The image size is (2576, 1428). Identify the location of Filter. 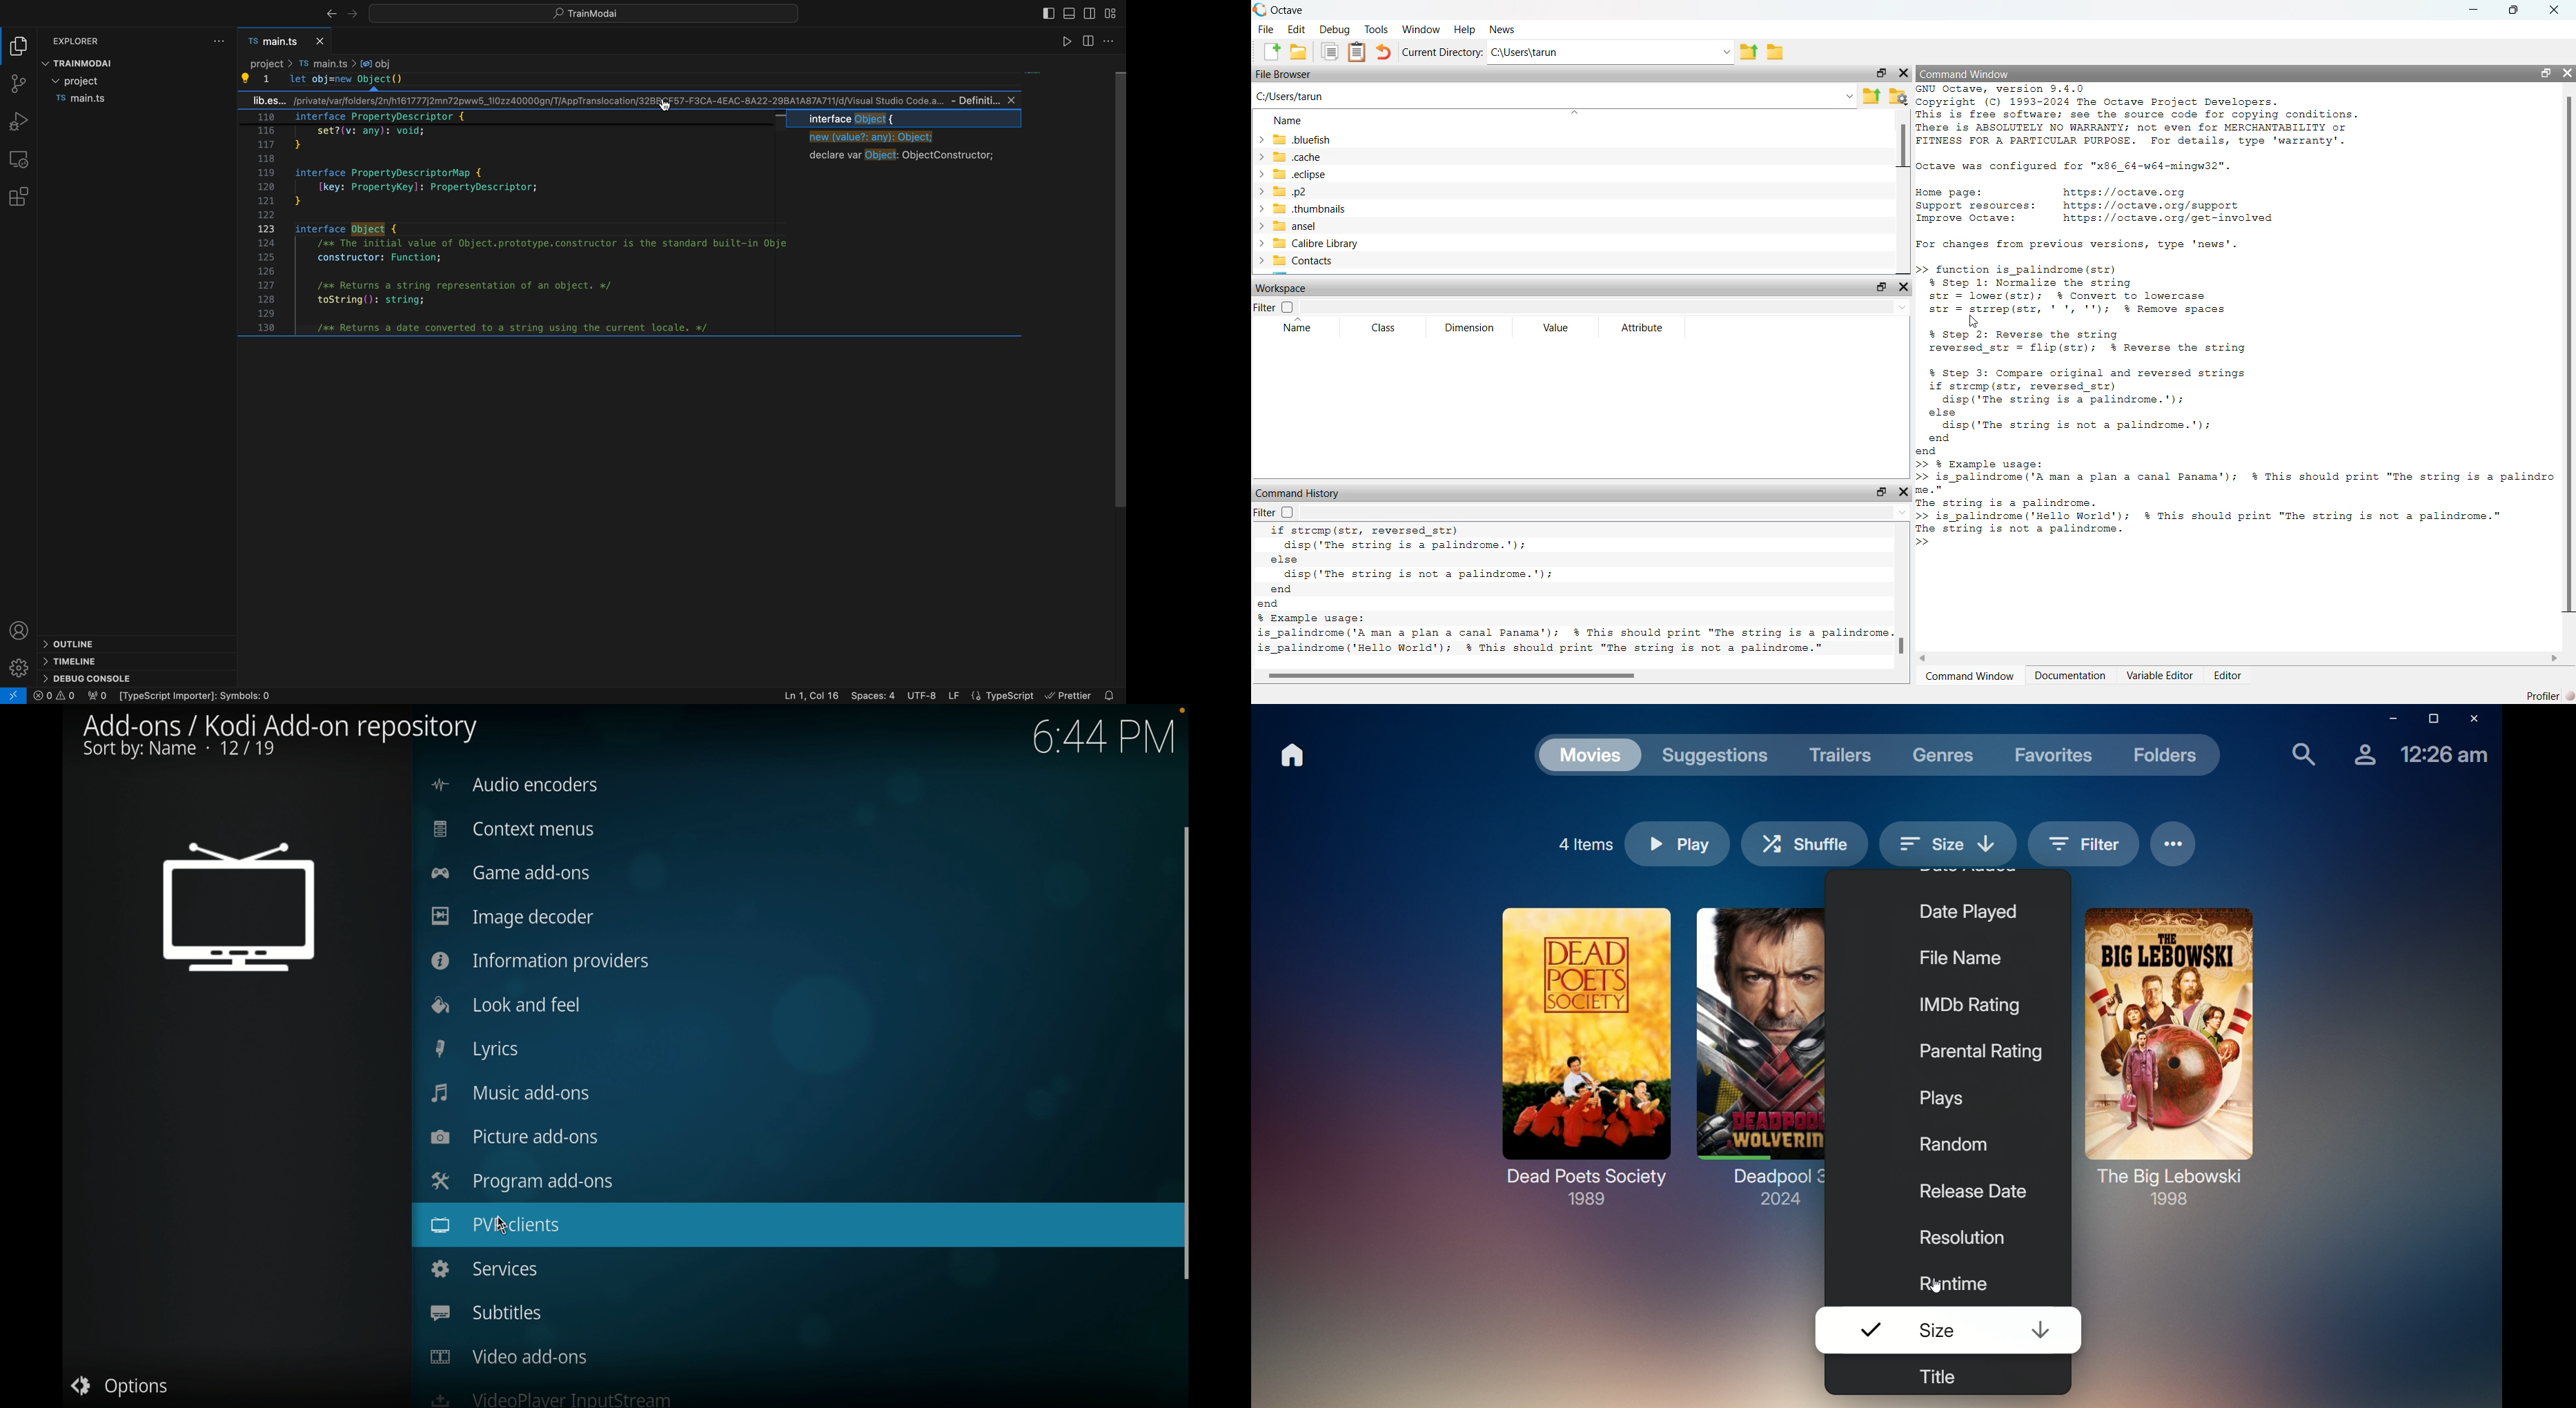
(2084, 843).